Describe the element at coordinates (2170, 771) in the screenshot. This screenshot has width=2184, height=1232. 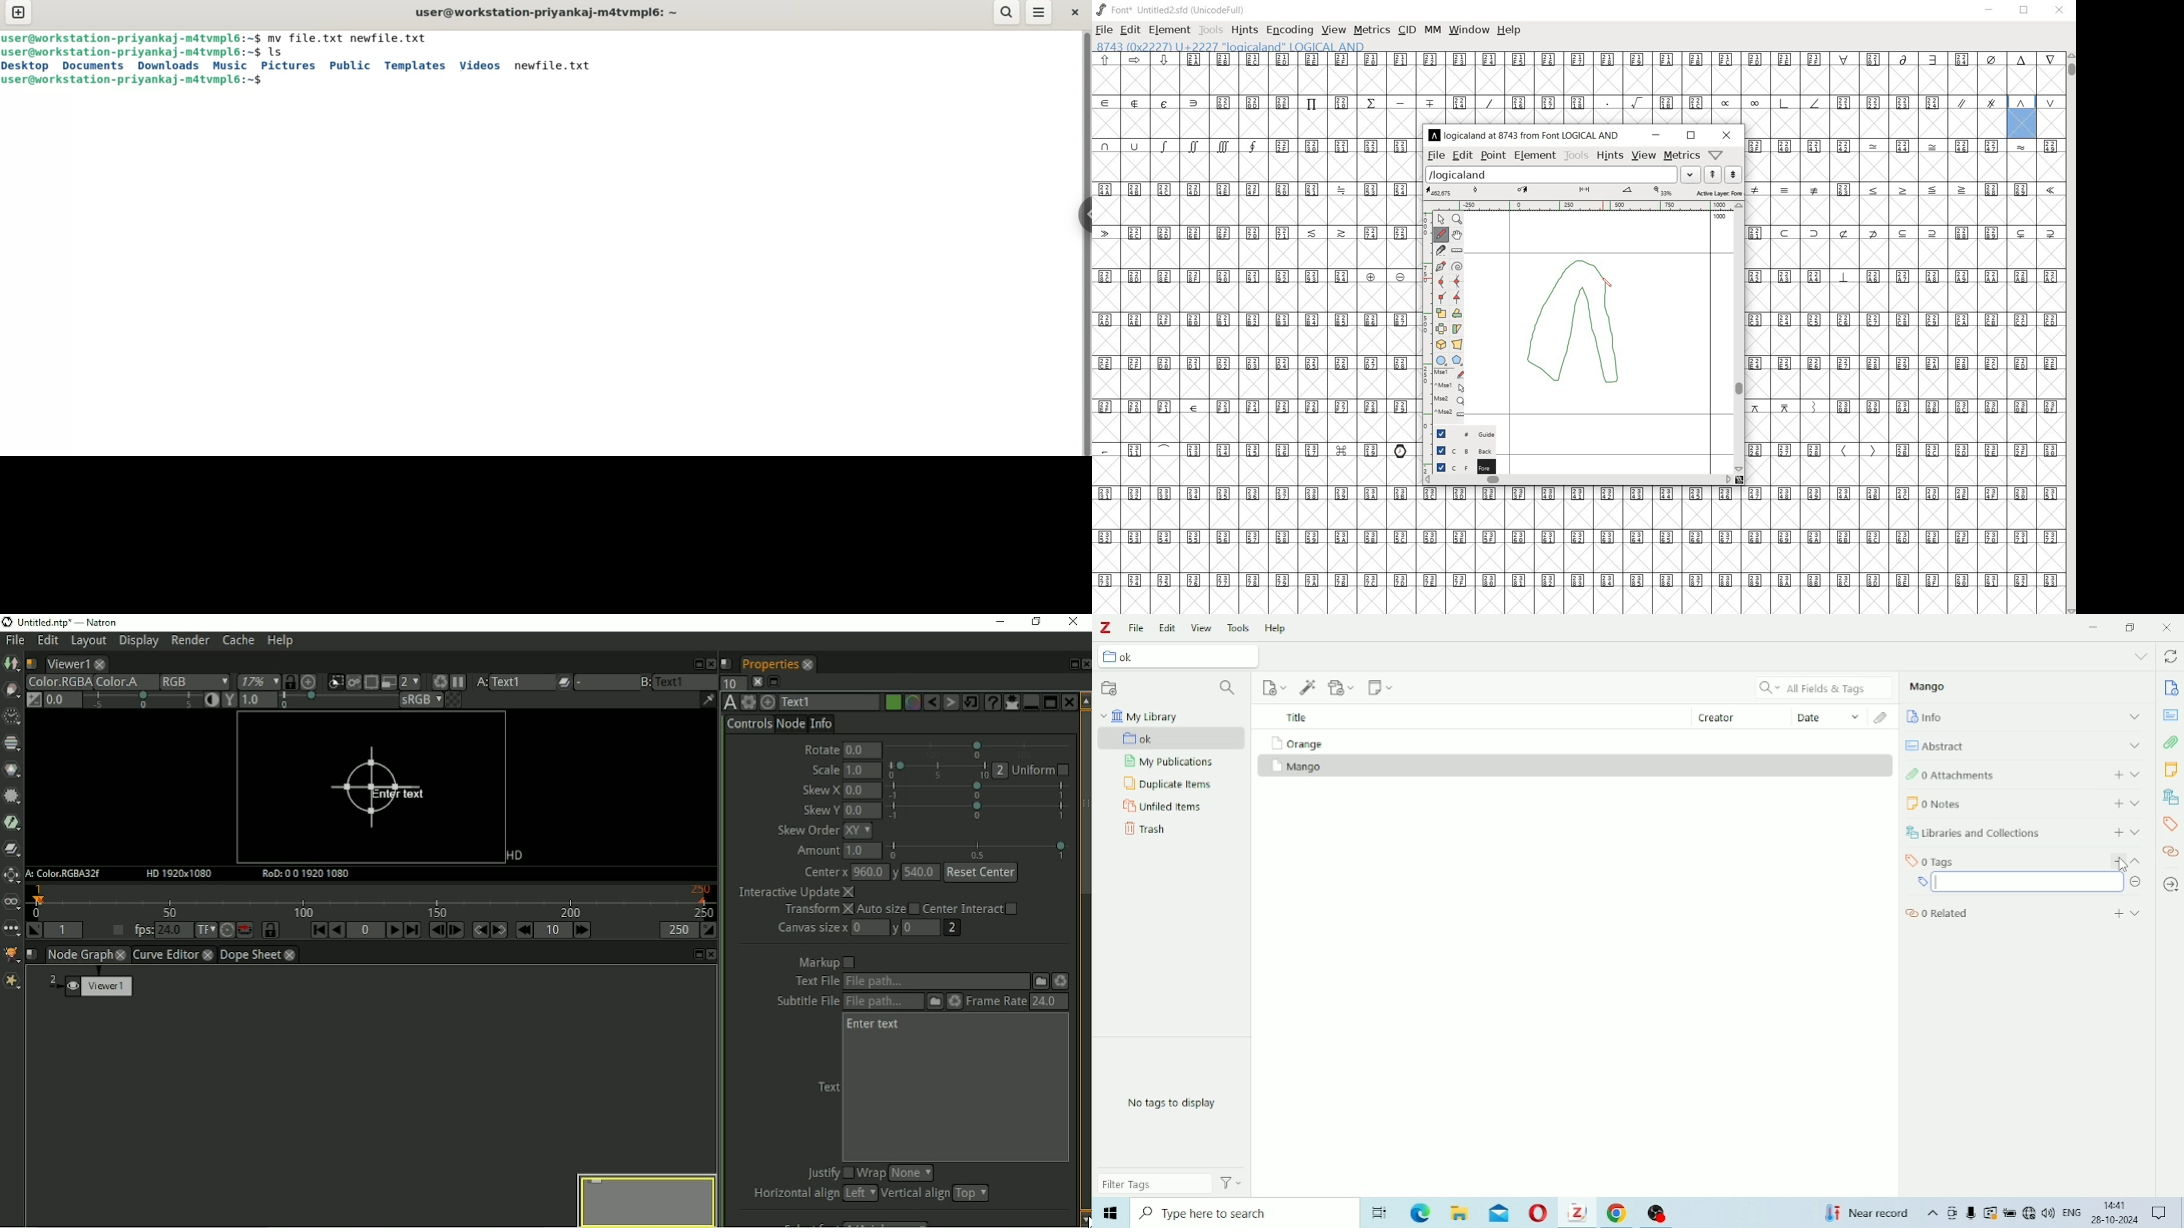
I see `Notes` at that location.